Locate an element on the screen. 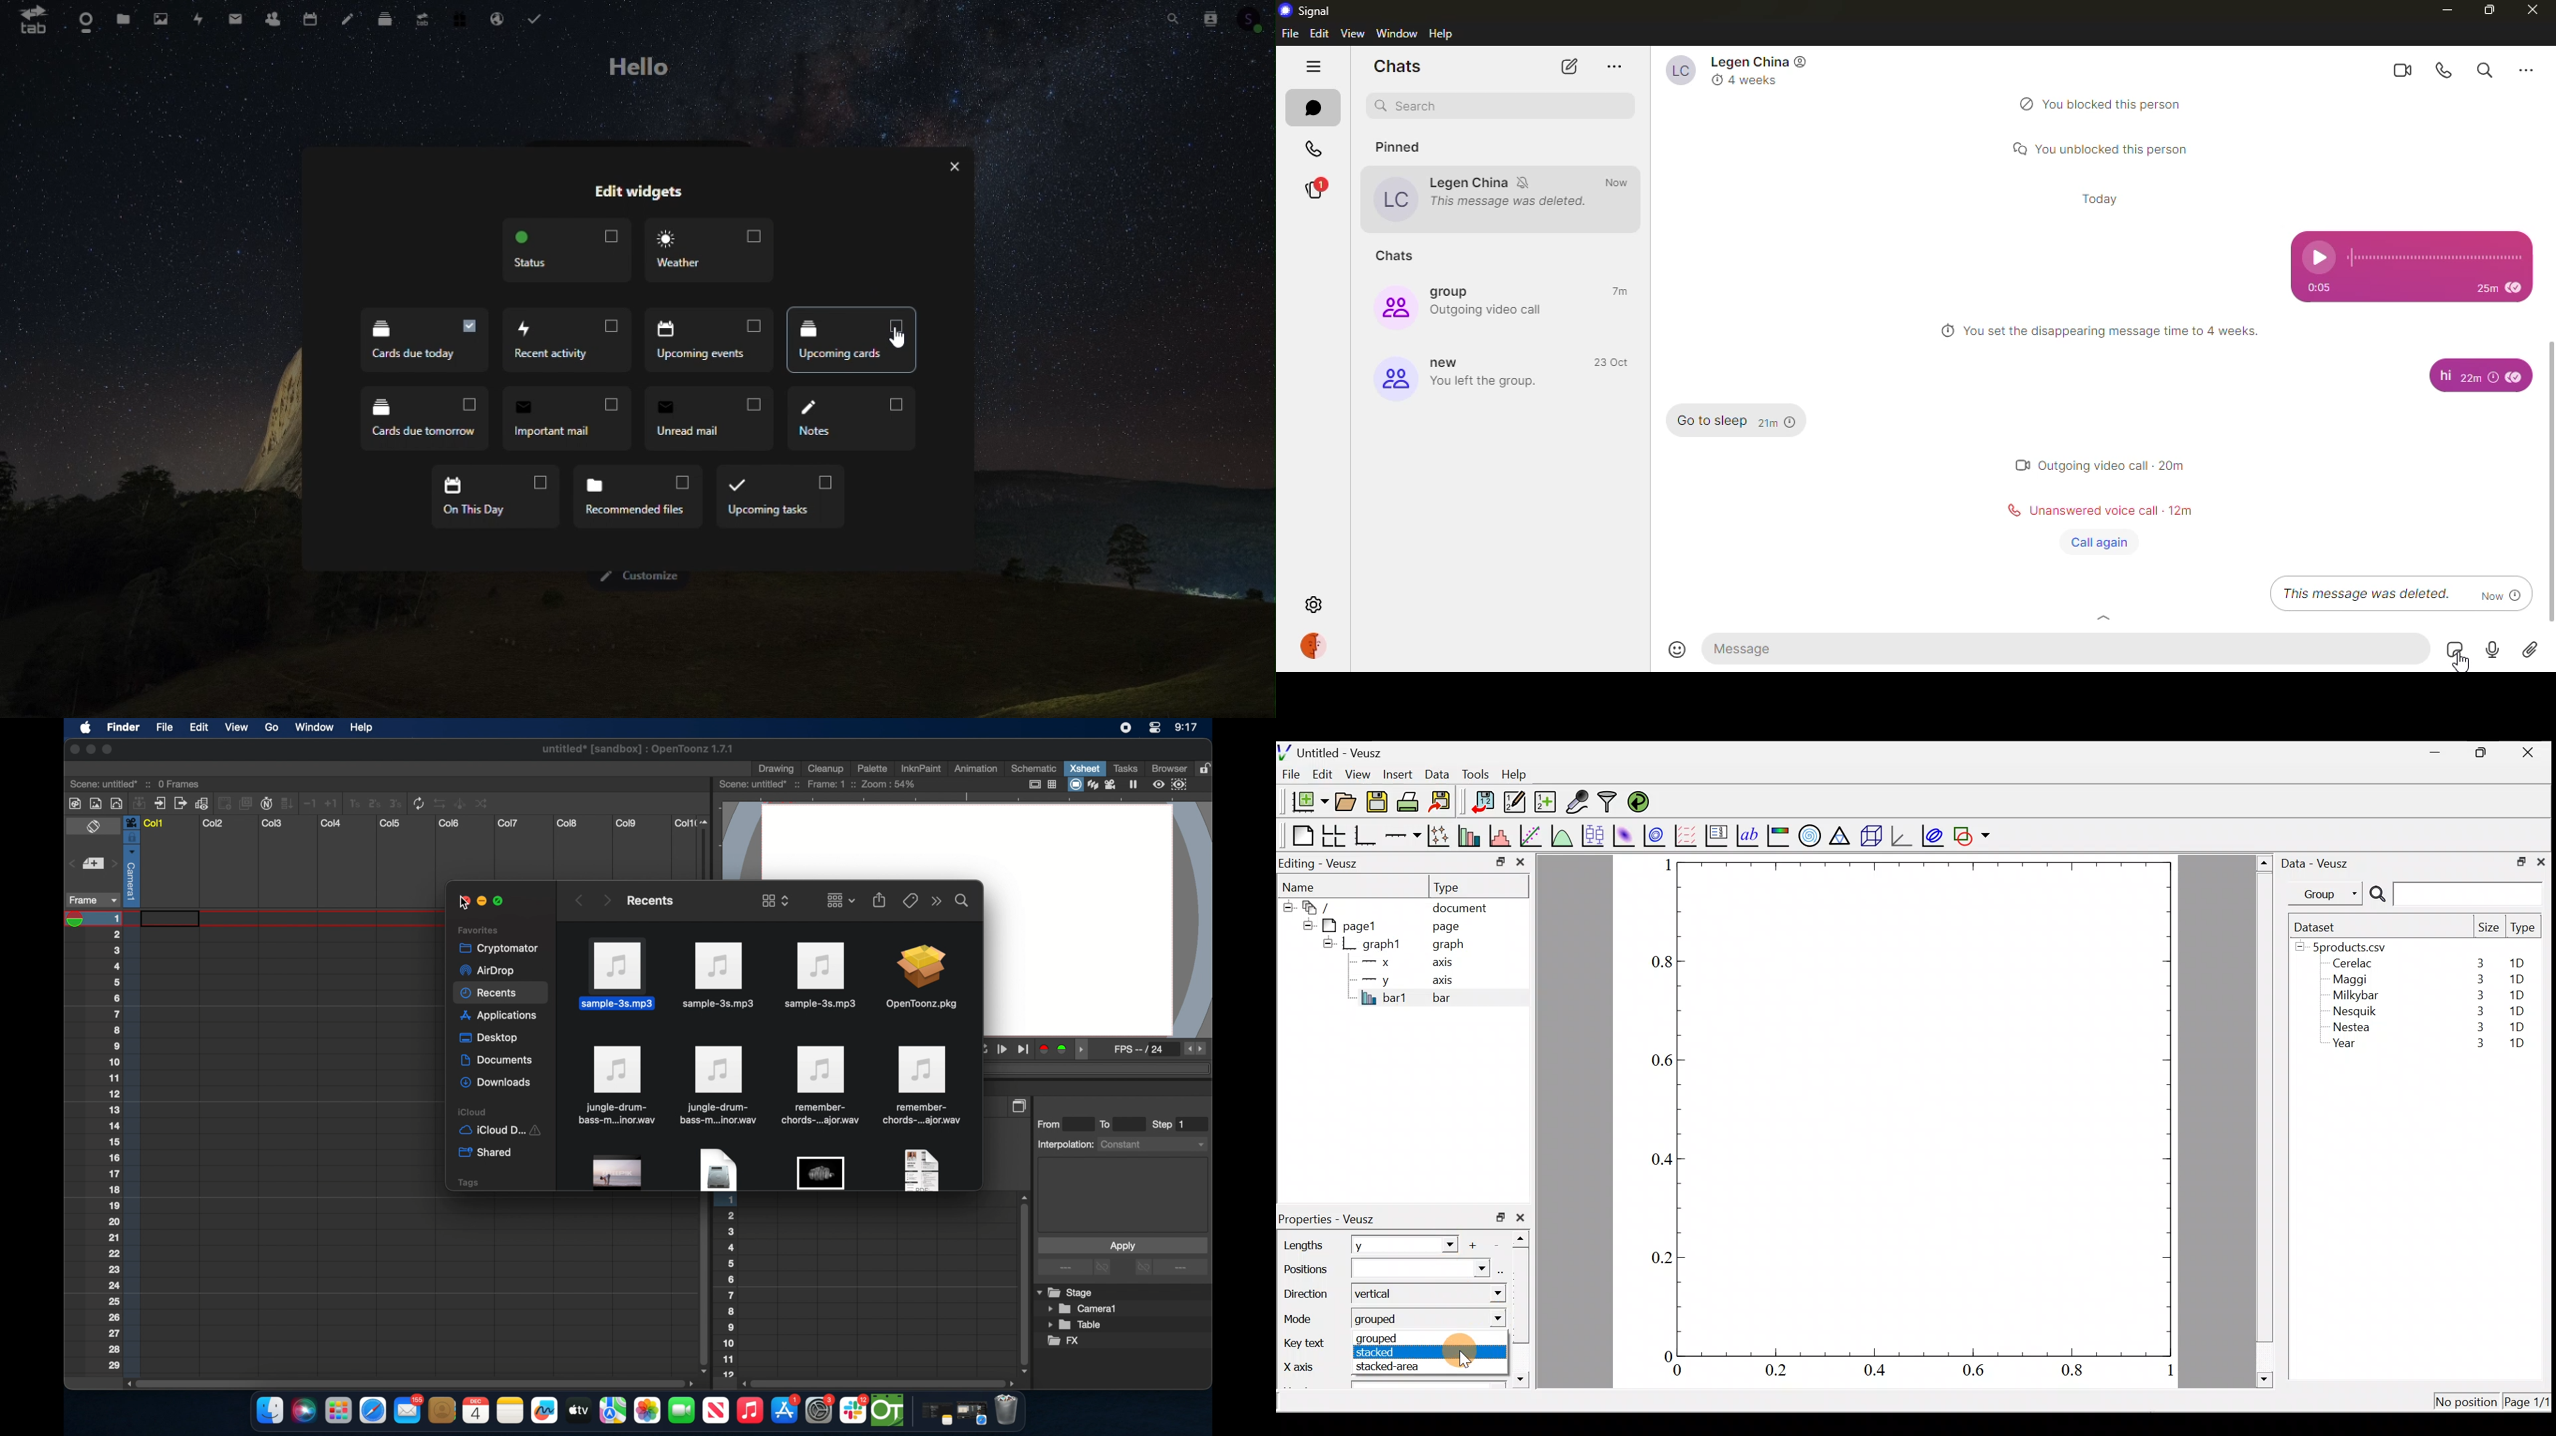 This screenshot has width=2576, height=1456. search is located at coordinates (963, 899).